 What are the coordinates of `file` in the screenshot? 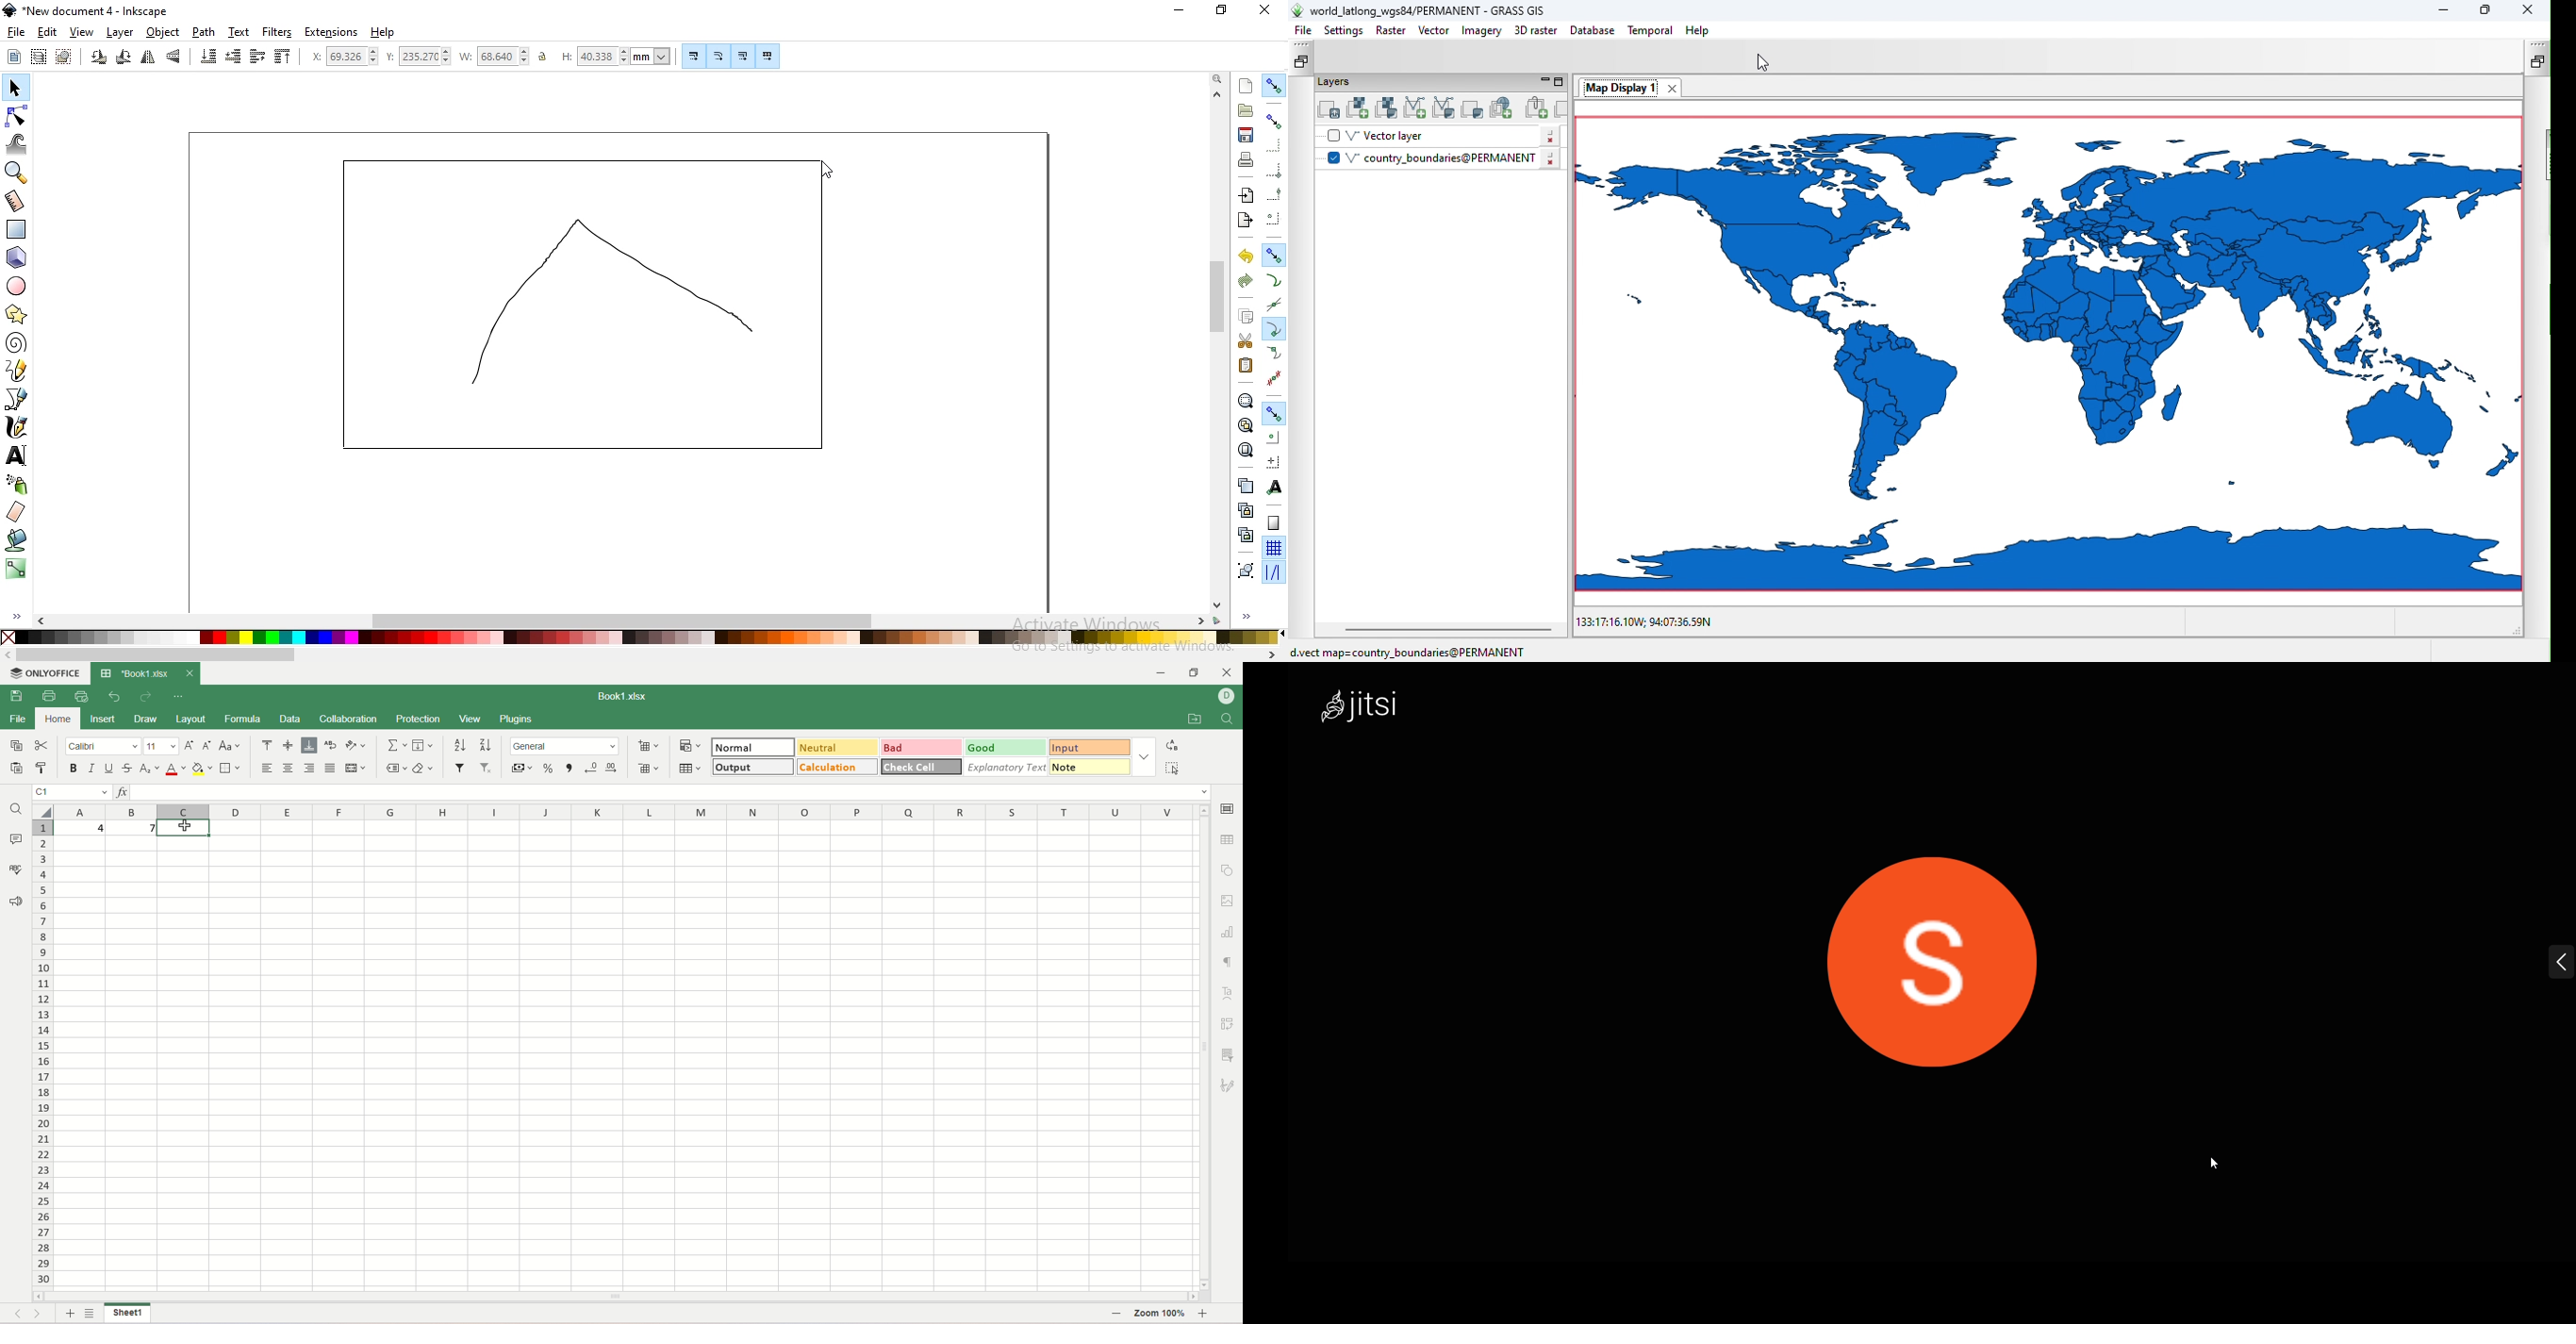 It's located at (17, 719).